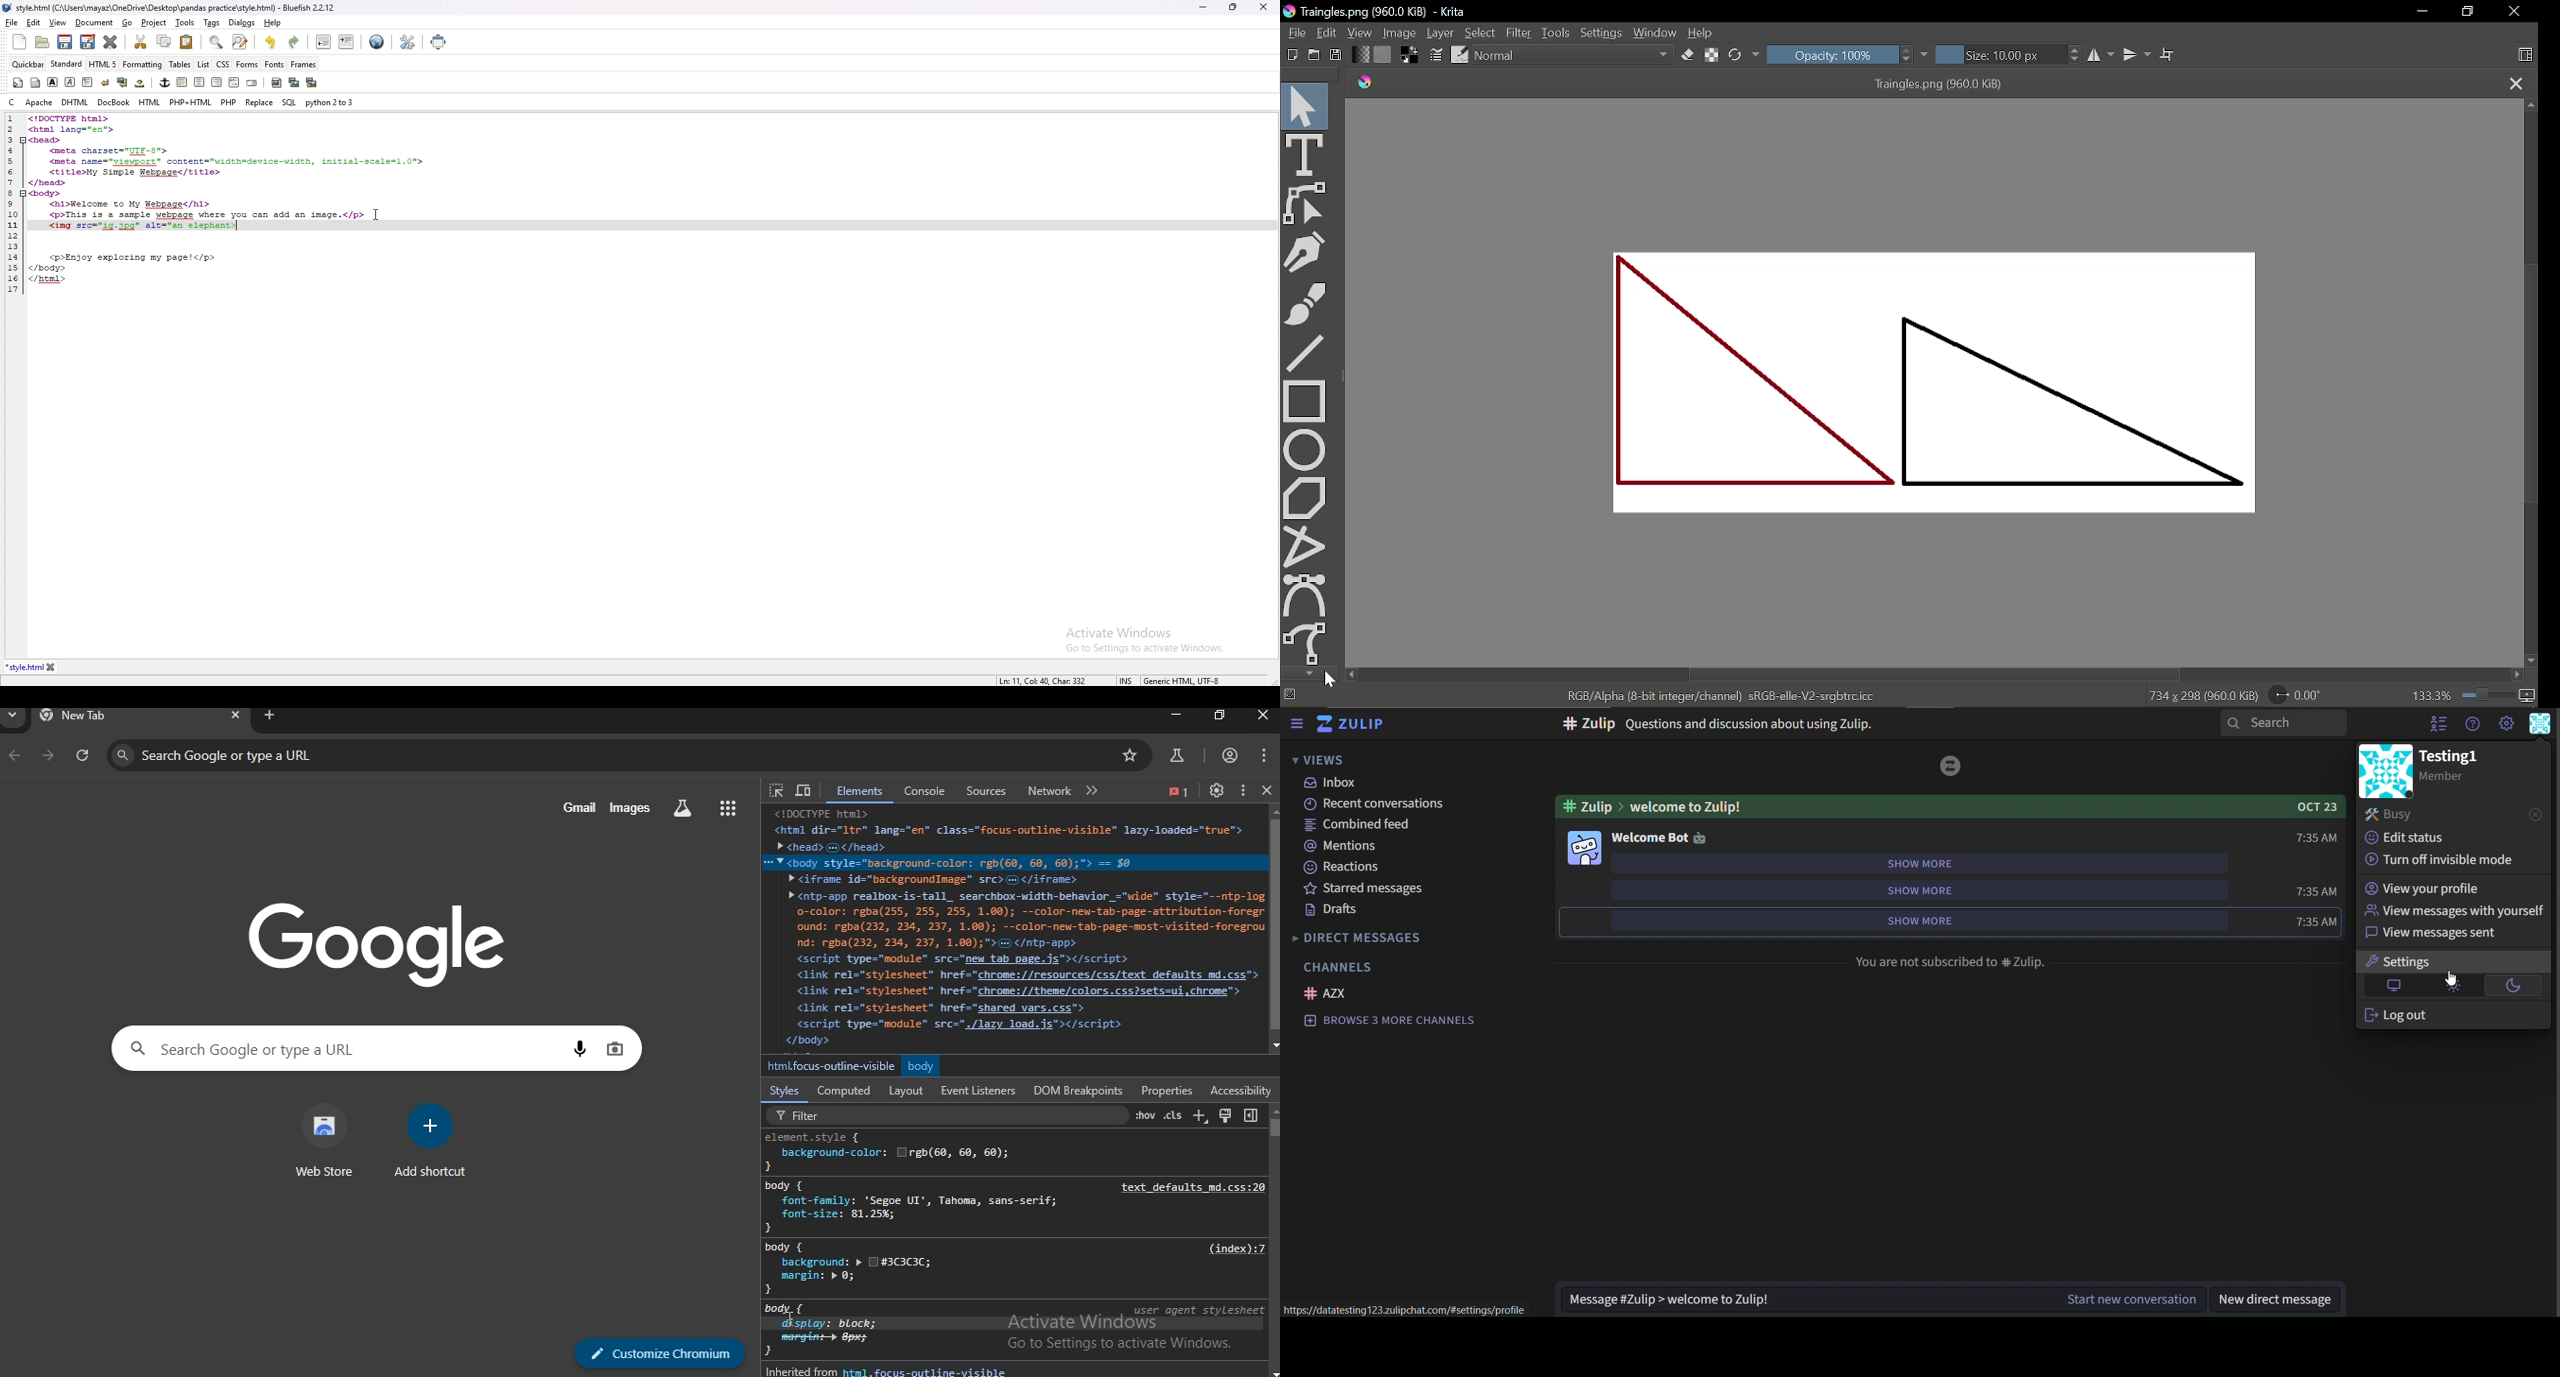  What do you see at coordinates (65, 42) in the screenshot?
I see `save` at bounding box center [65, 42].